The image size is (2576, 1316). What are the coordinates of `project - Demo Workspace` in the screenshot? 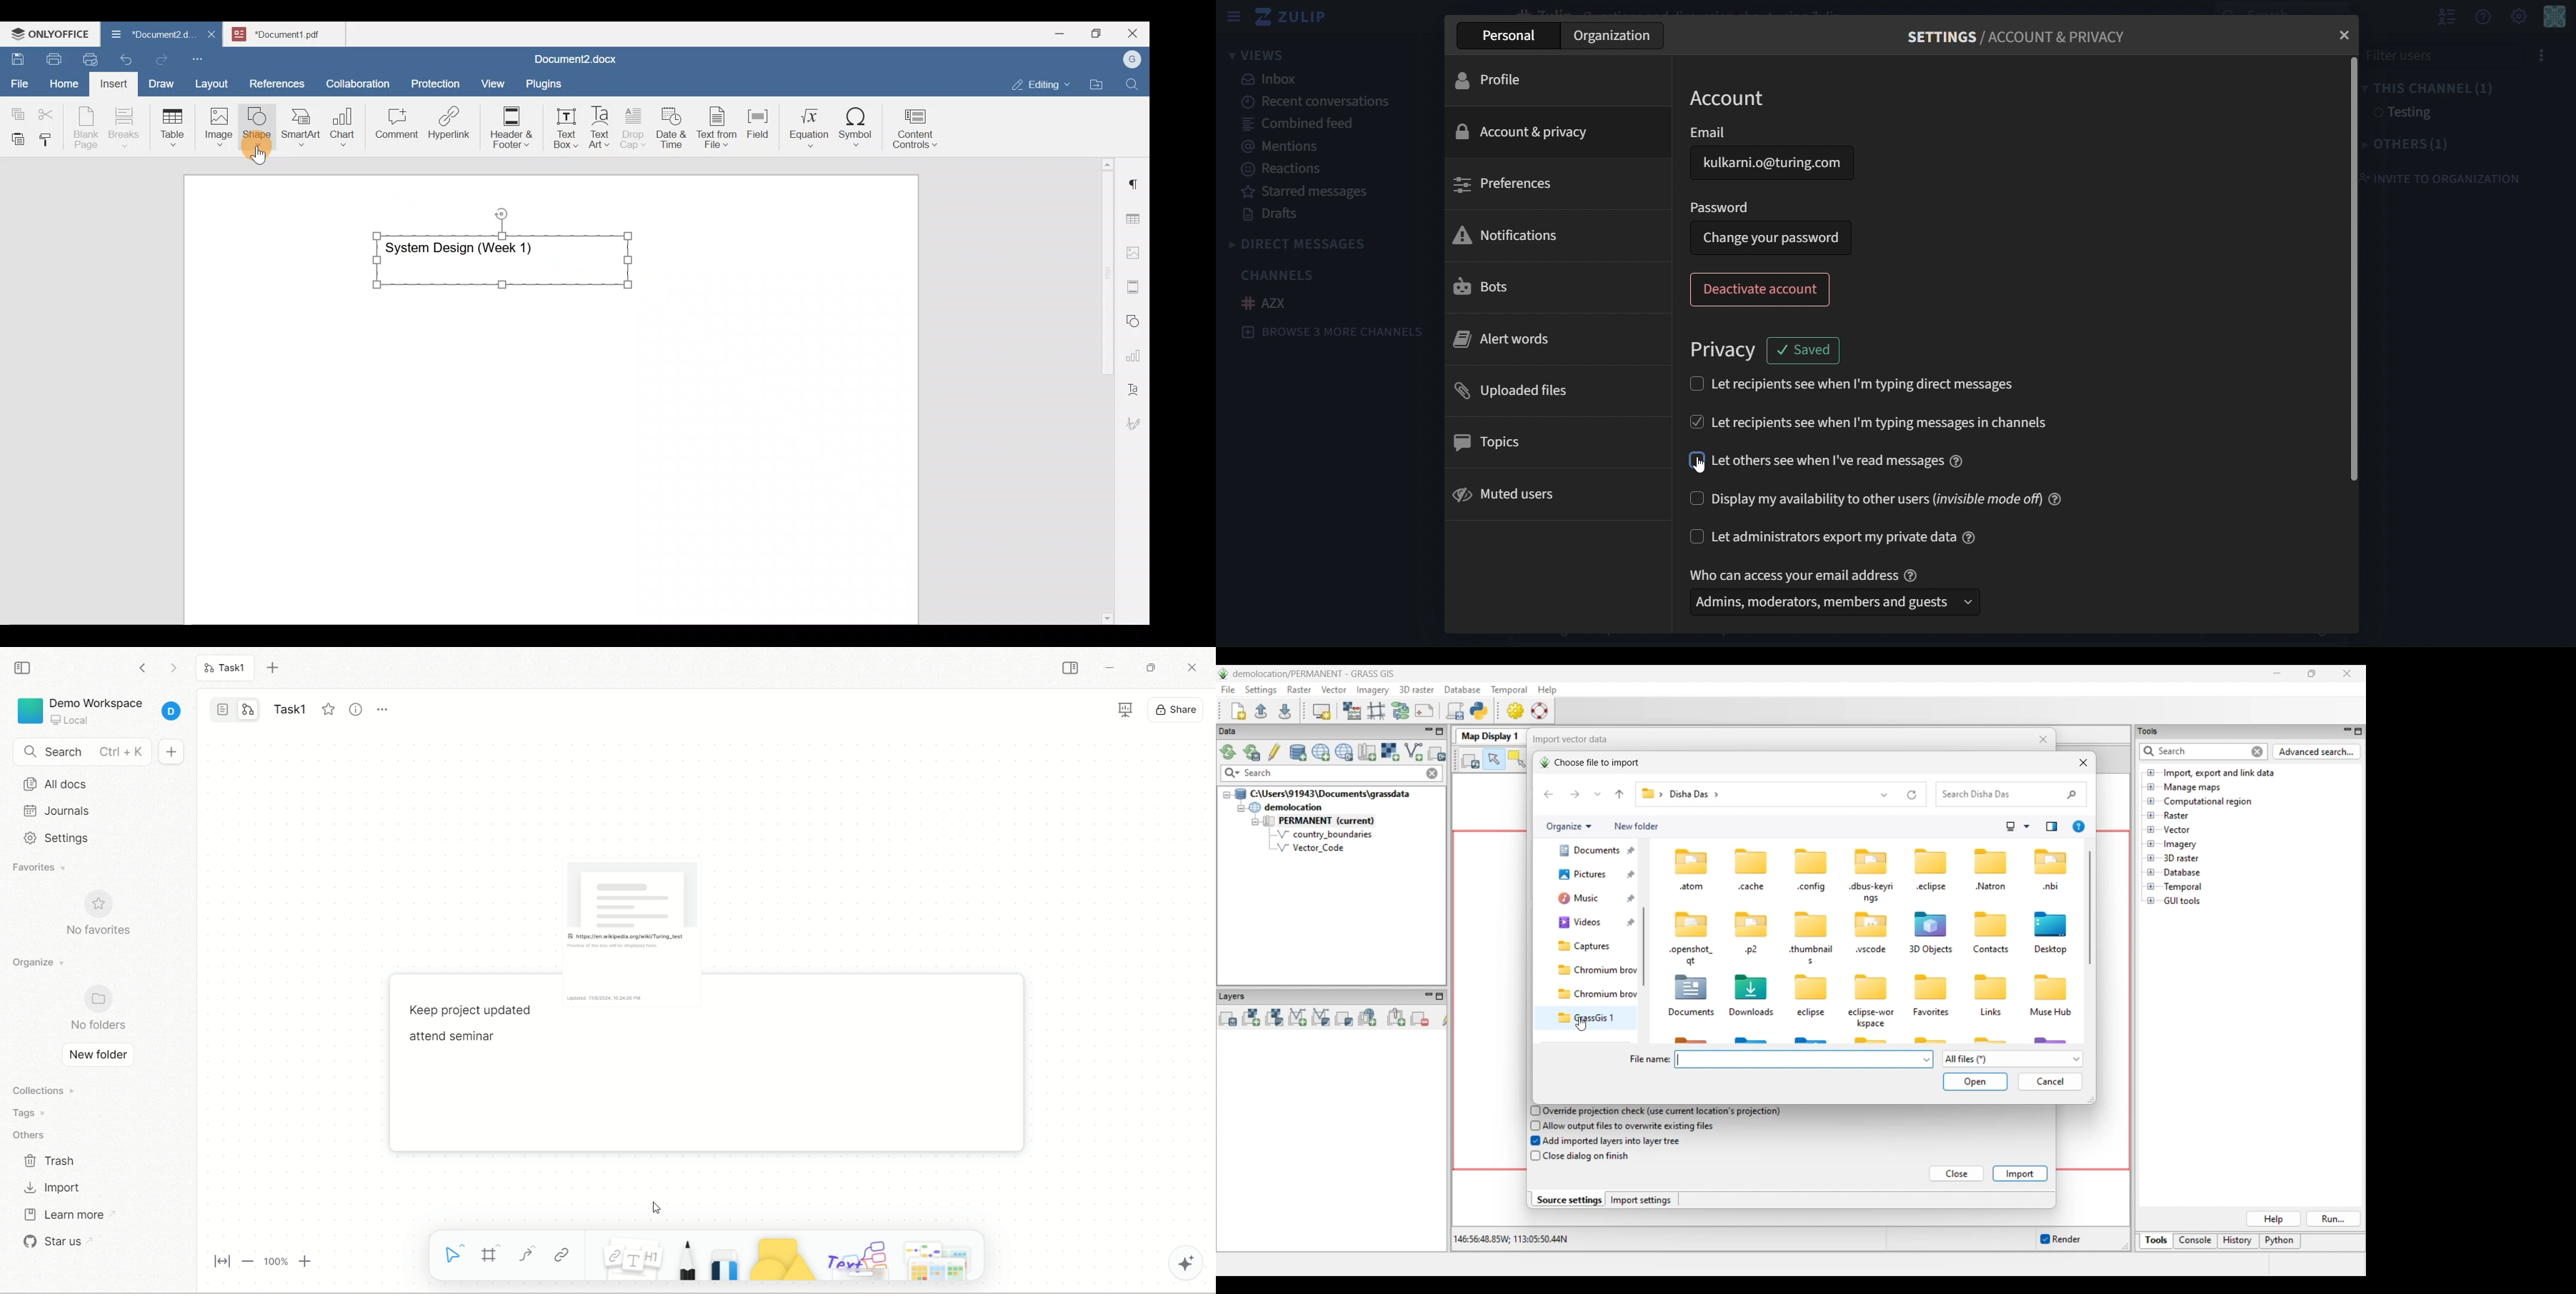 It's located at (100, 708).